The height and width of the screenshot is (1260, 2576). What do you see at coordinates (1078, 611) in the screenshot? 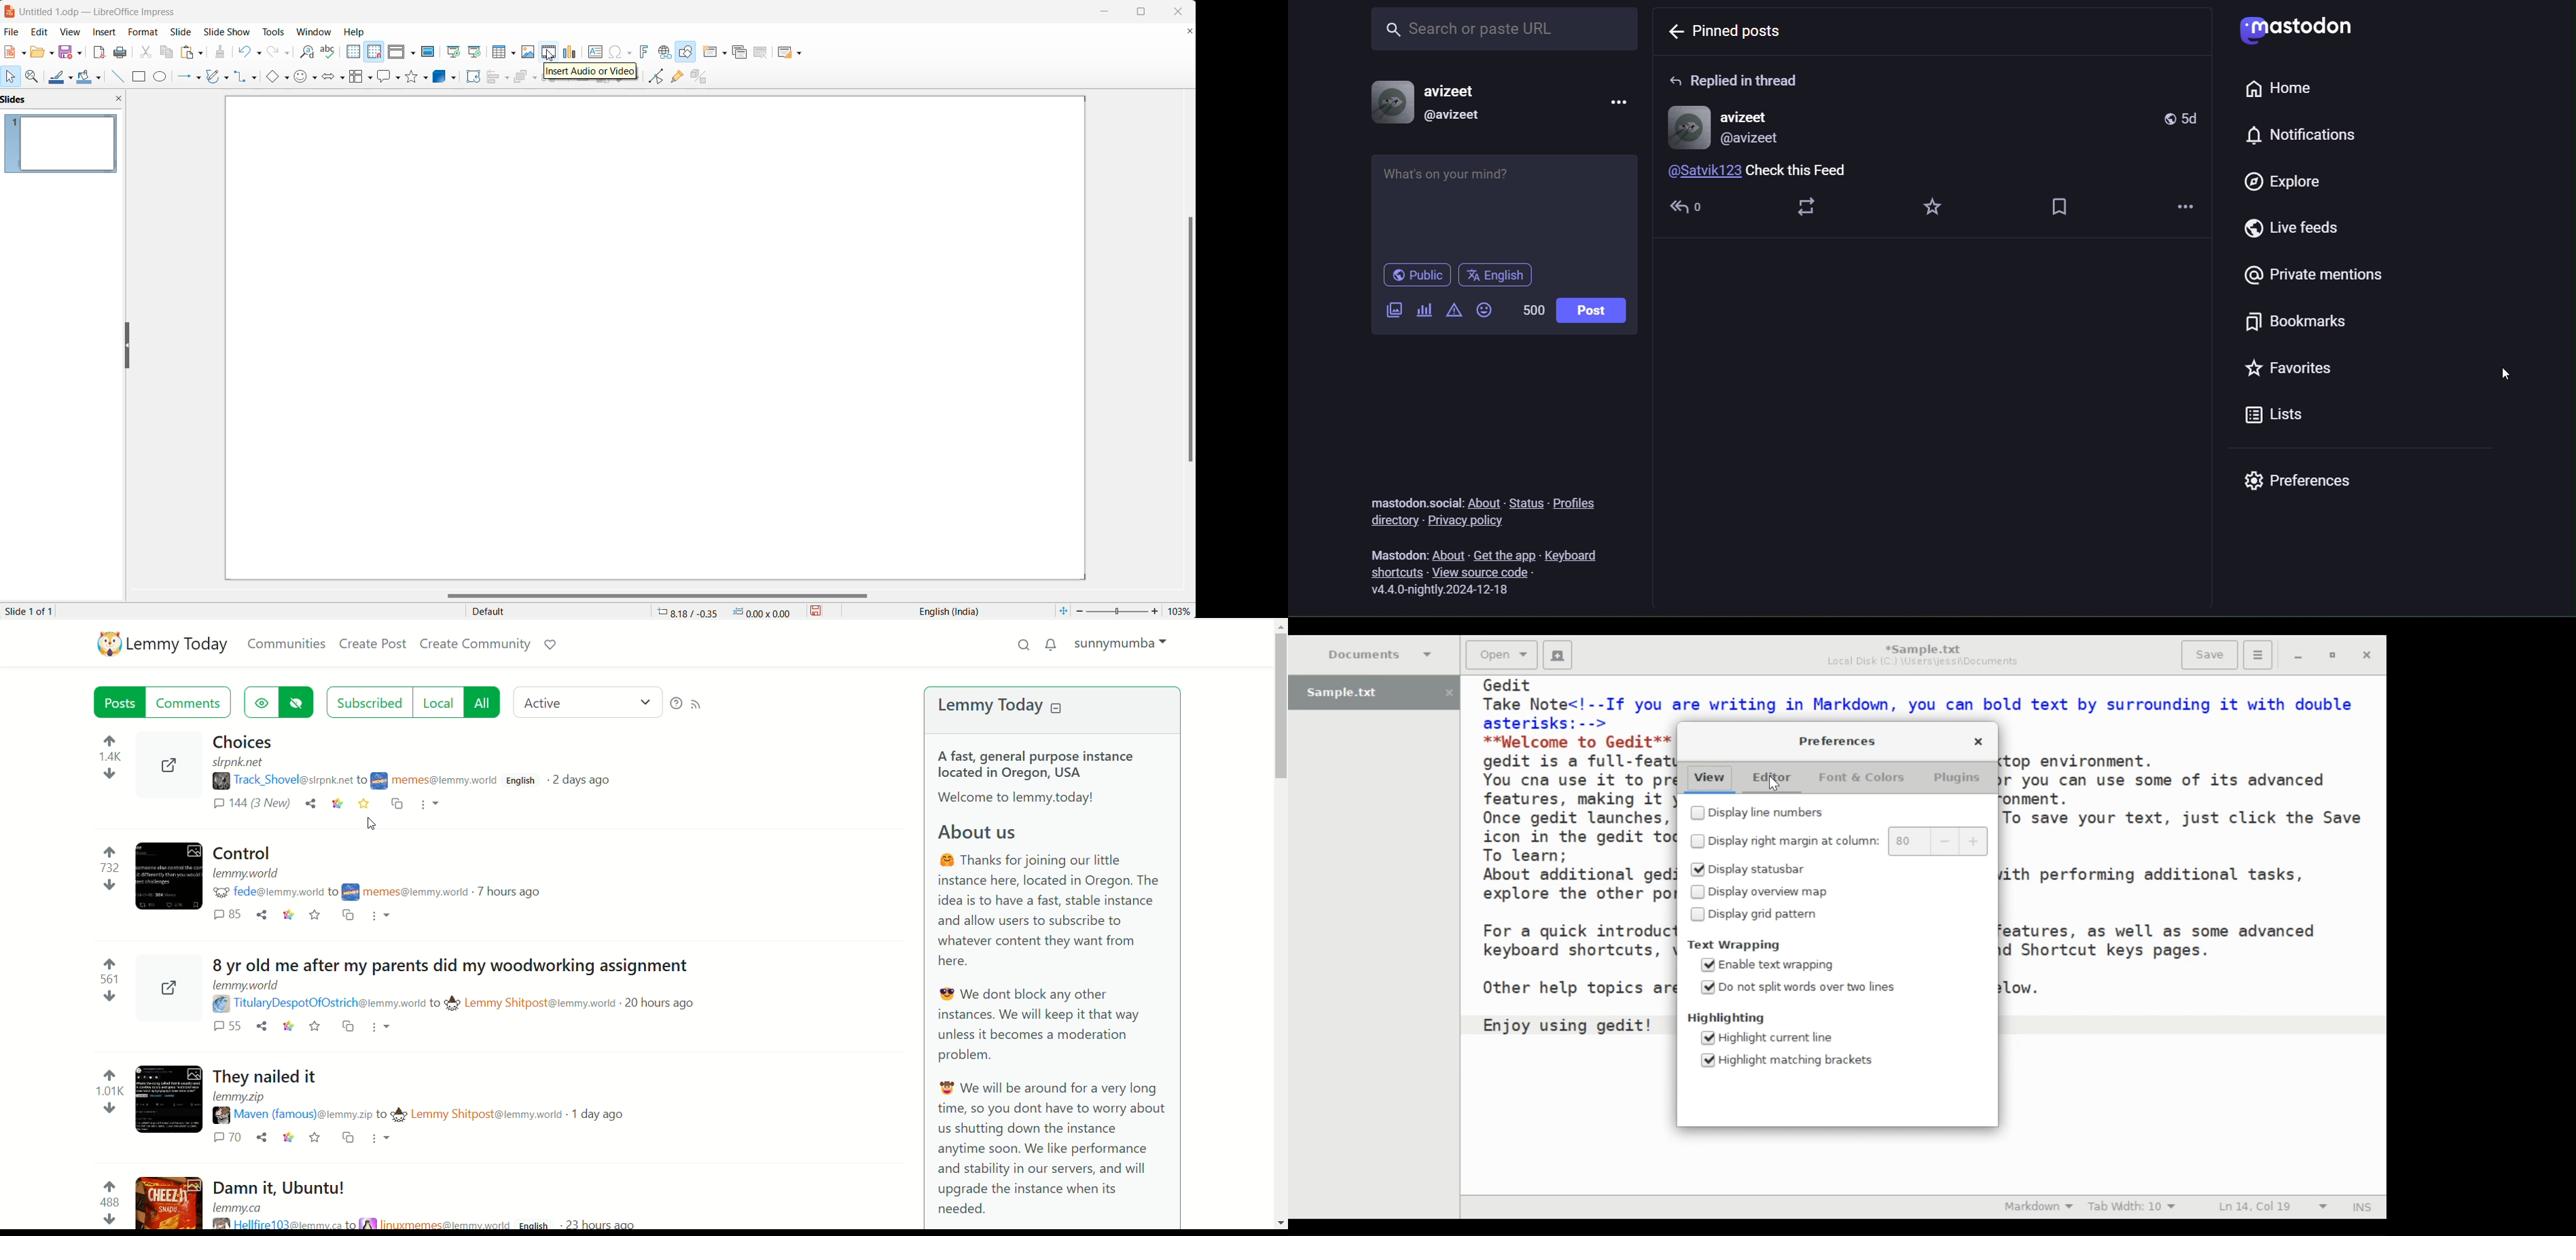
I see `decrease zoom` at bounding box center [1078, 611].